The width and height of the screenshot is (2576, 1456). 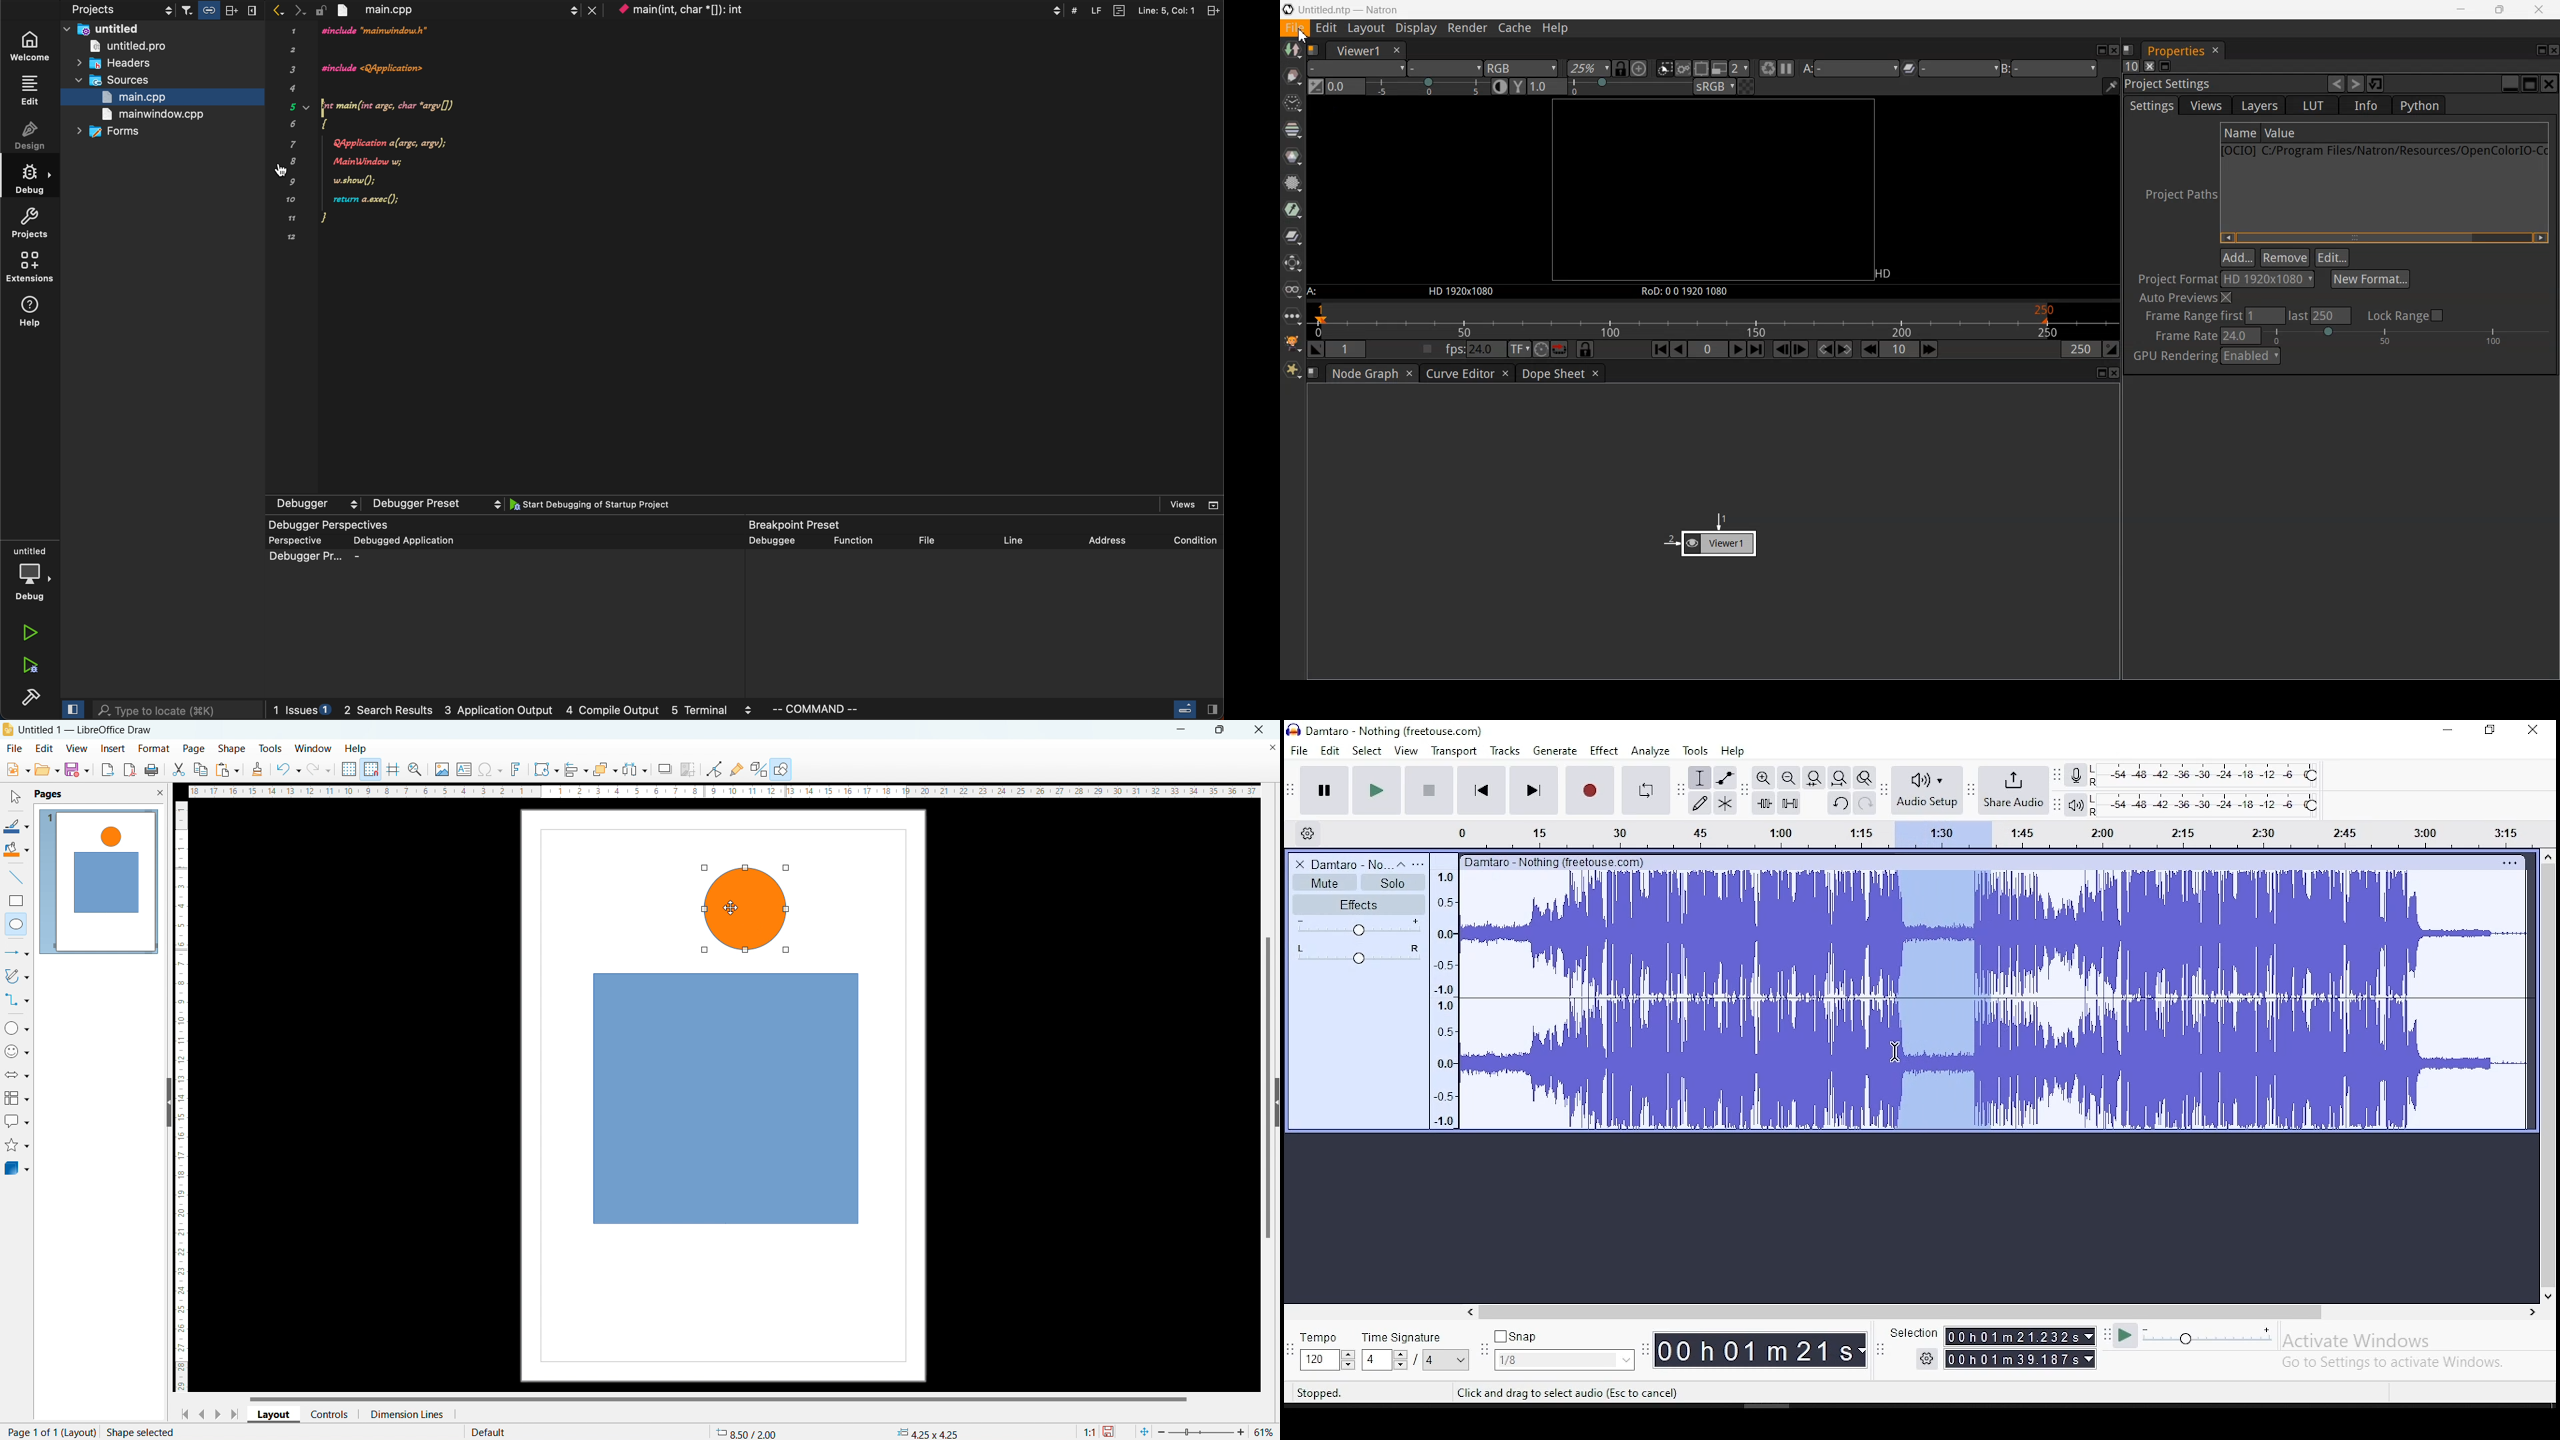 What do you see at coordinates (17, 878) in the screenshot?
I see `line` at bounding box center [17, 878].